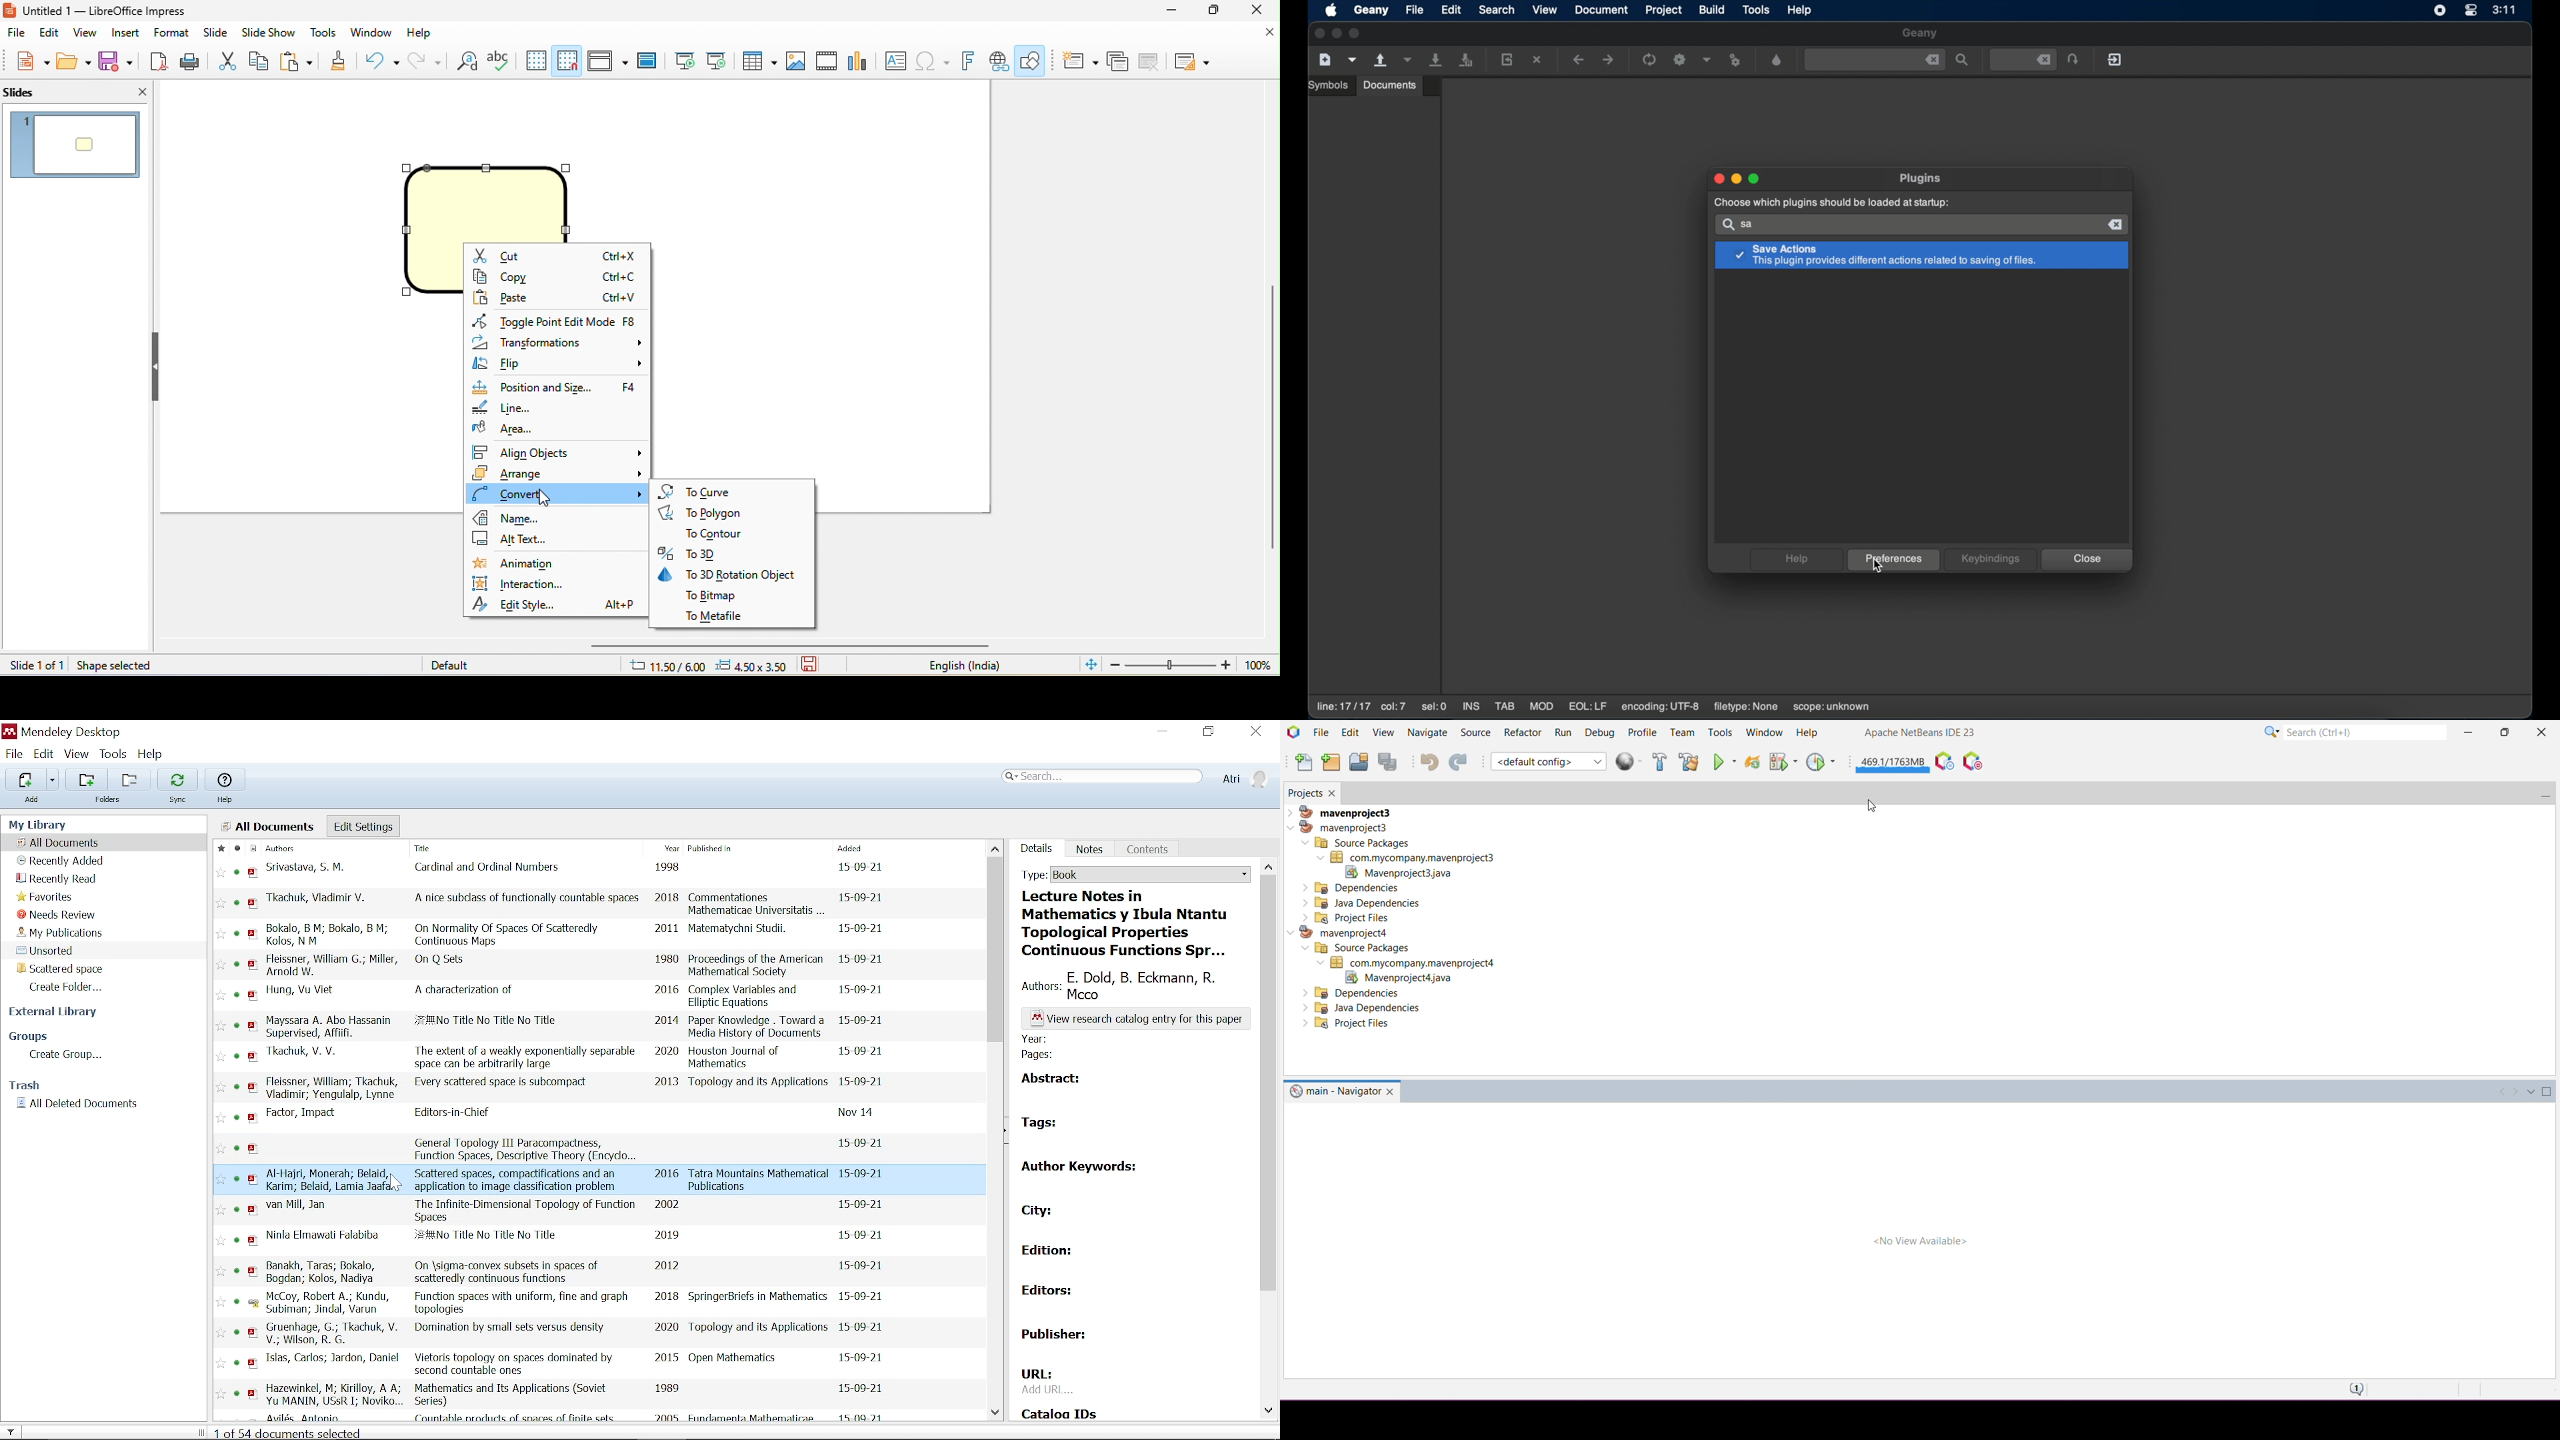  I want to click on Sync, so click(177, 779).